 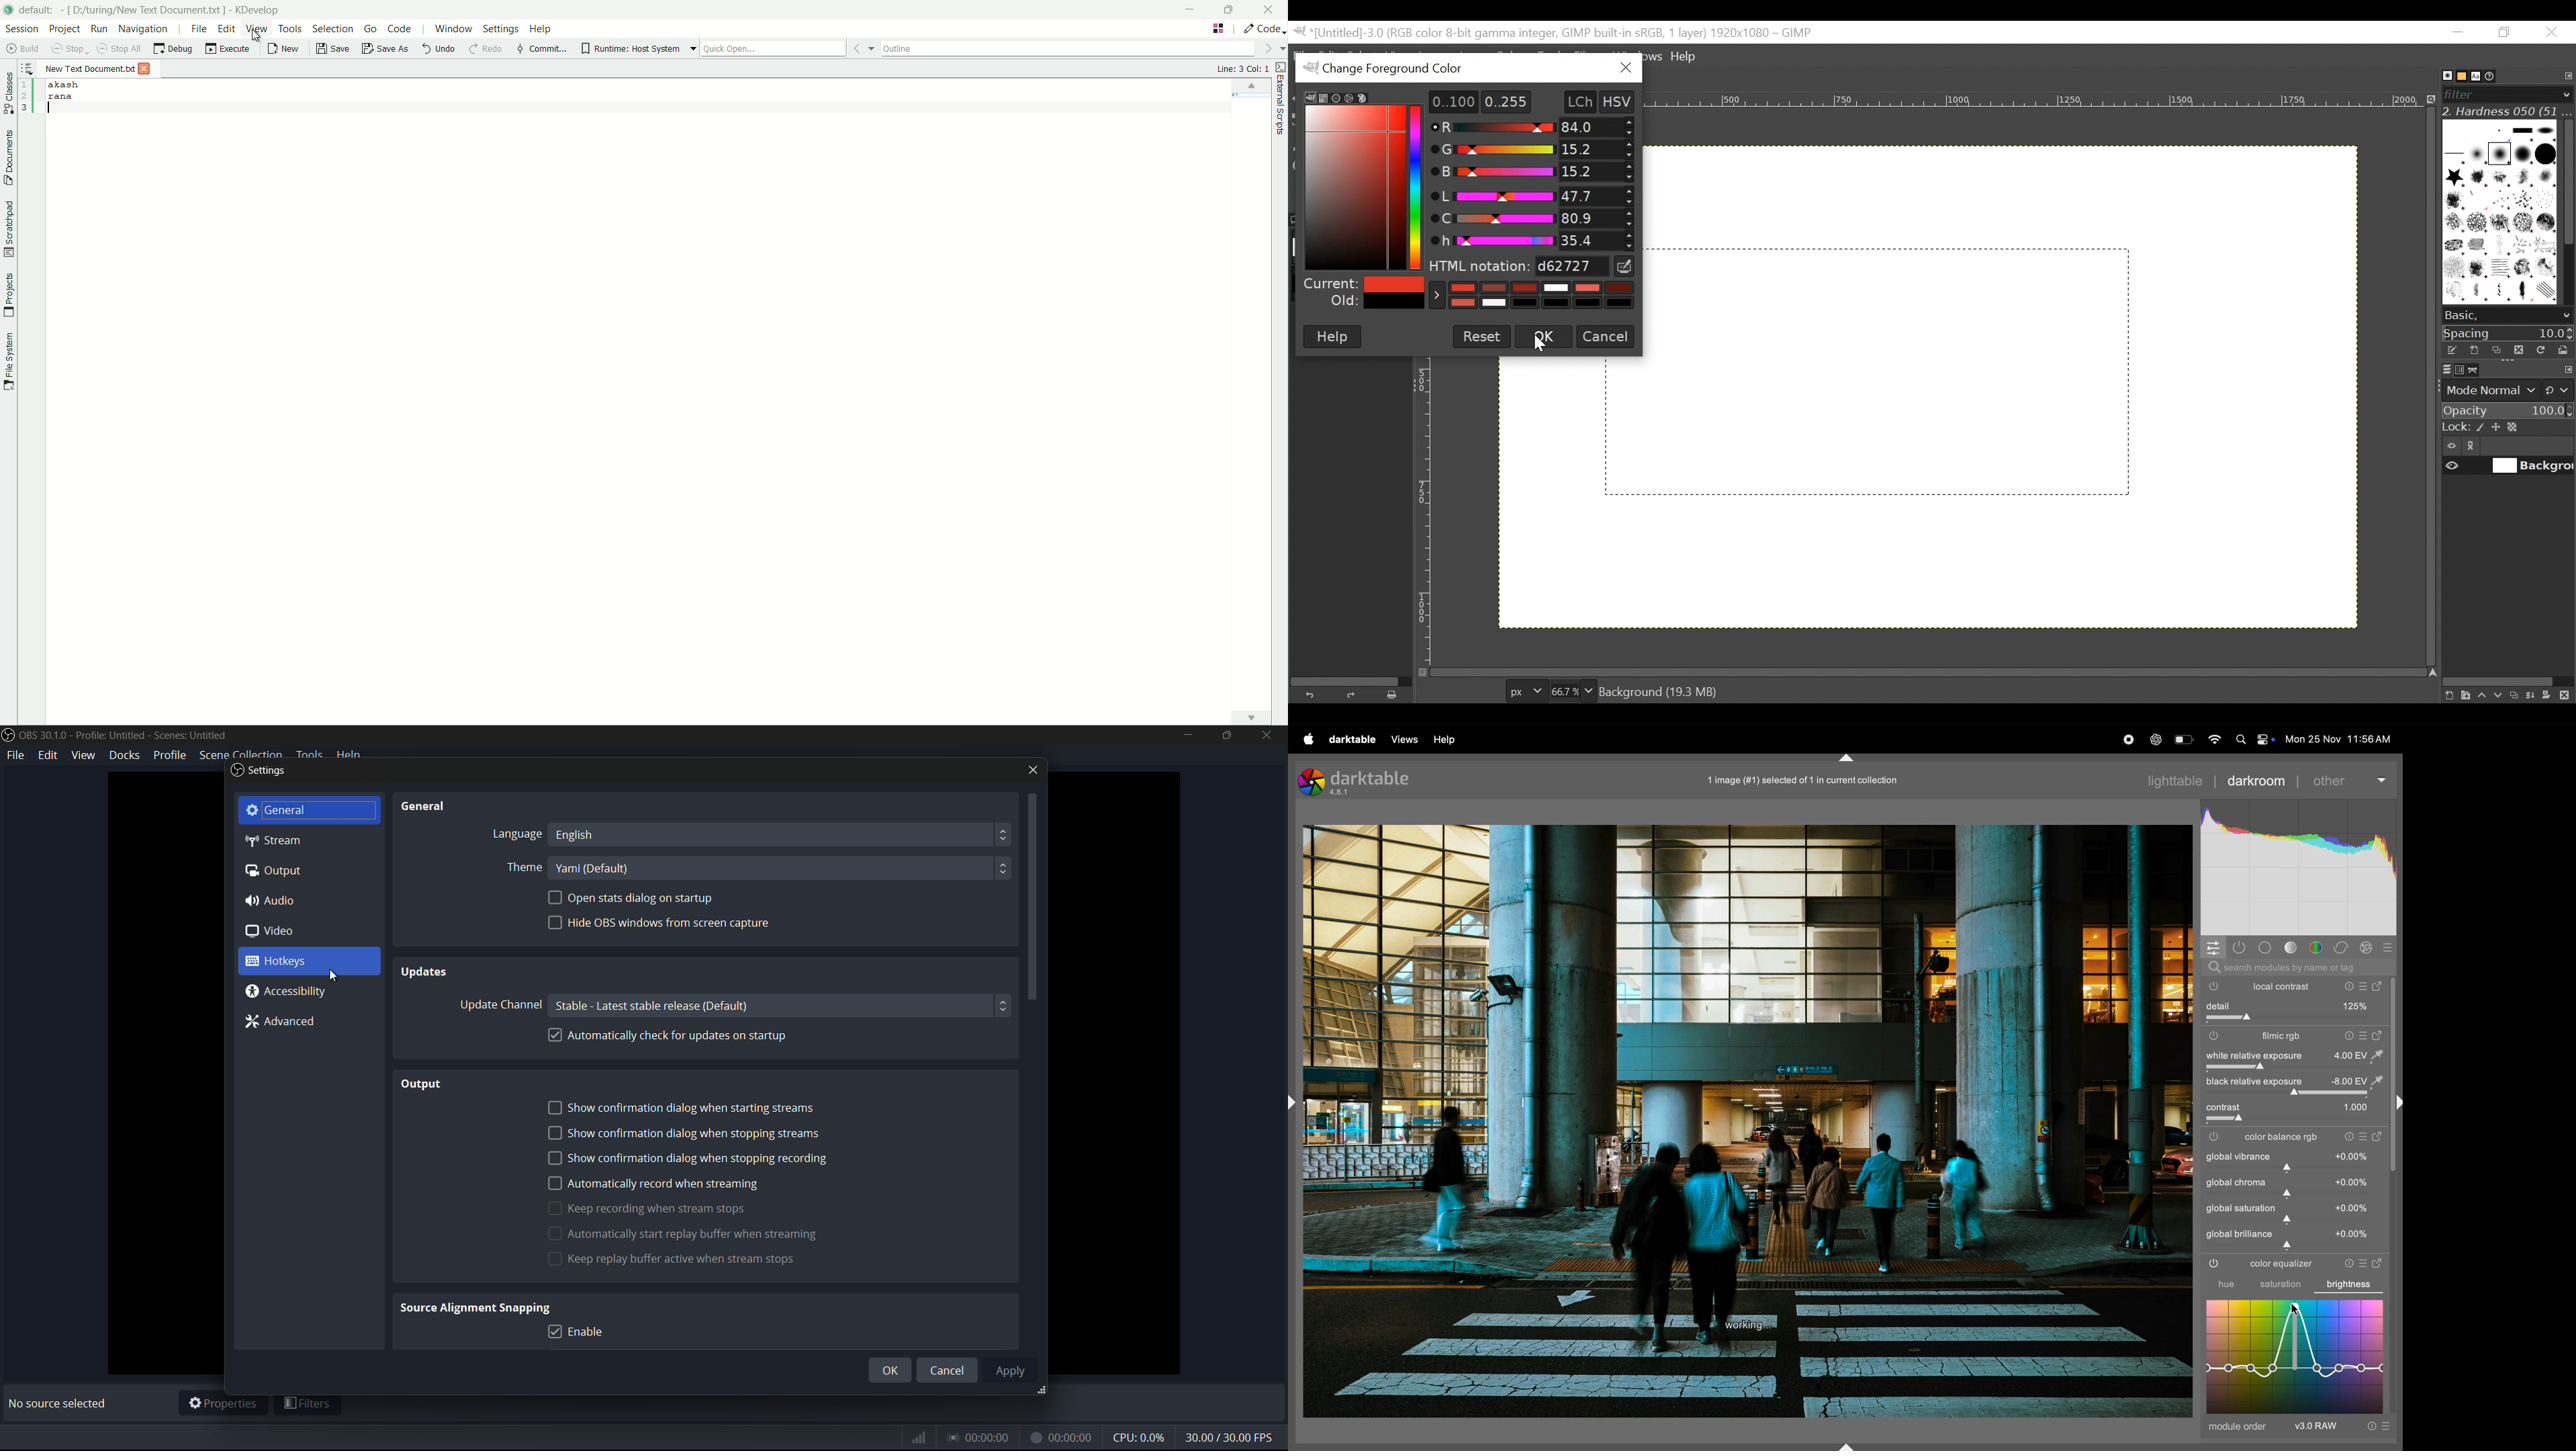 I want to click on General, so click(x=426, y=807).